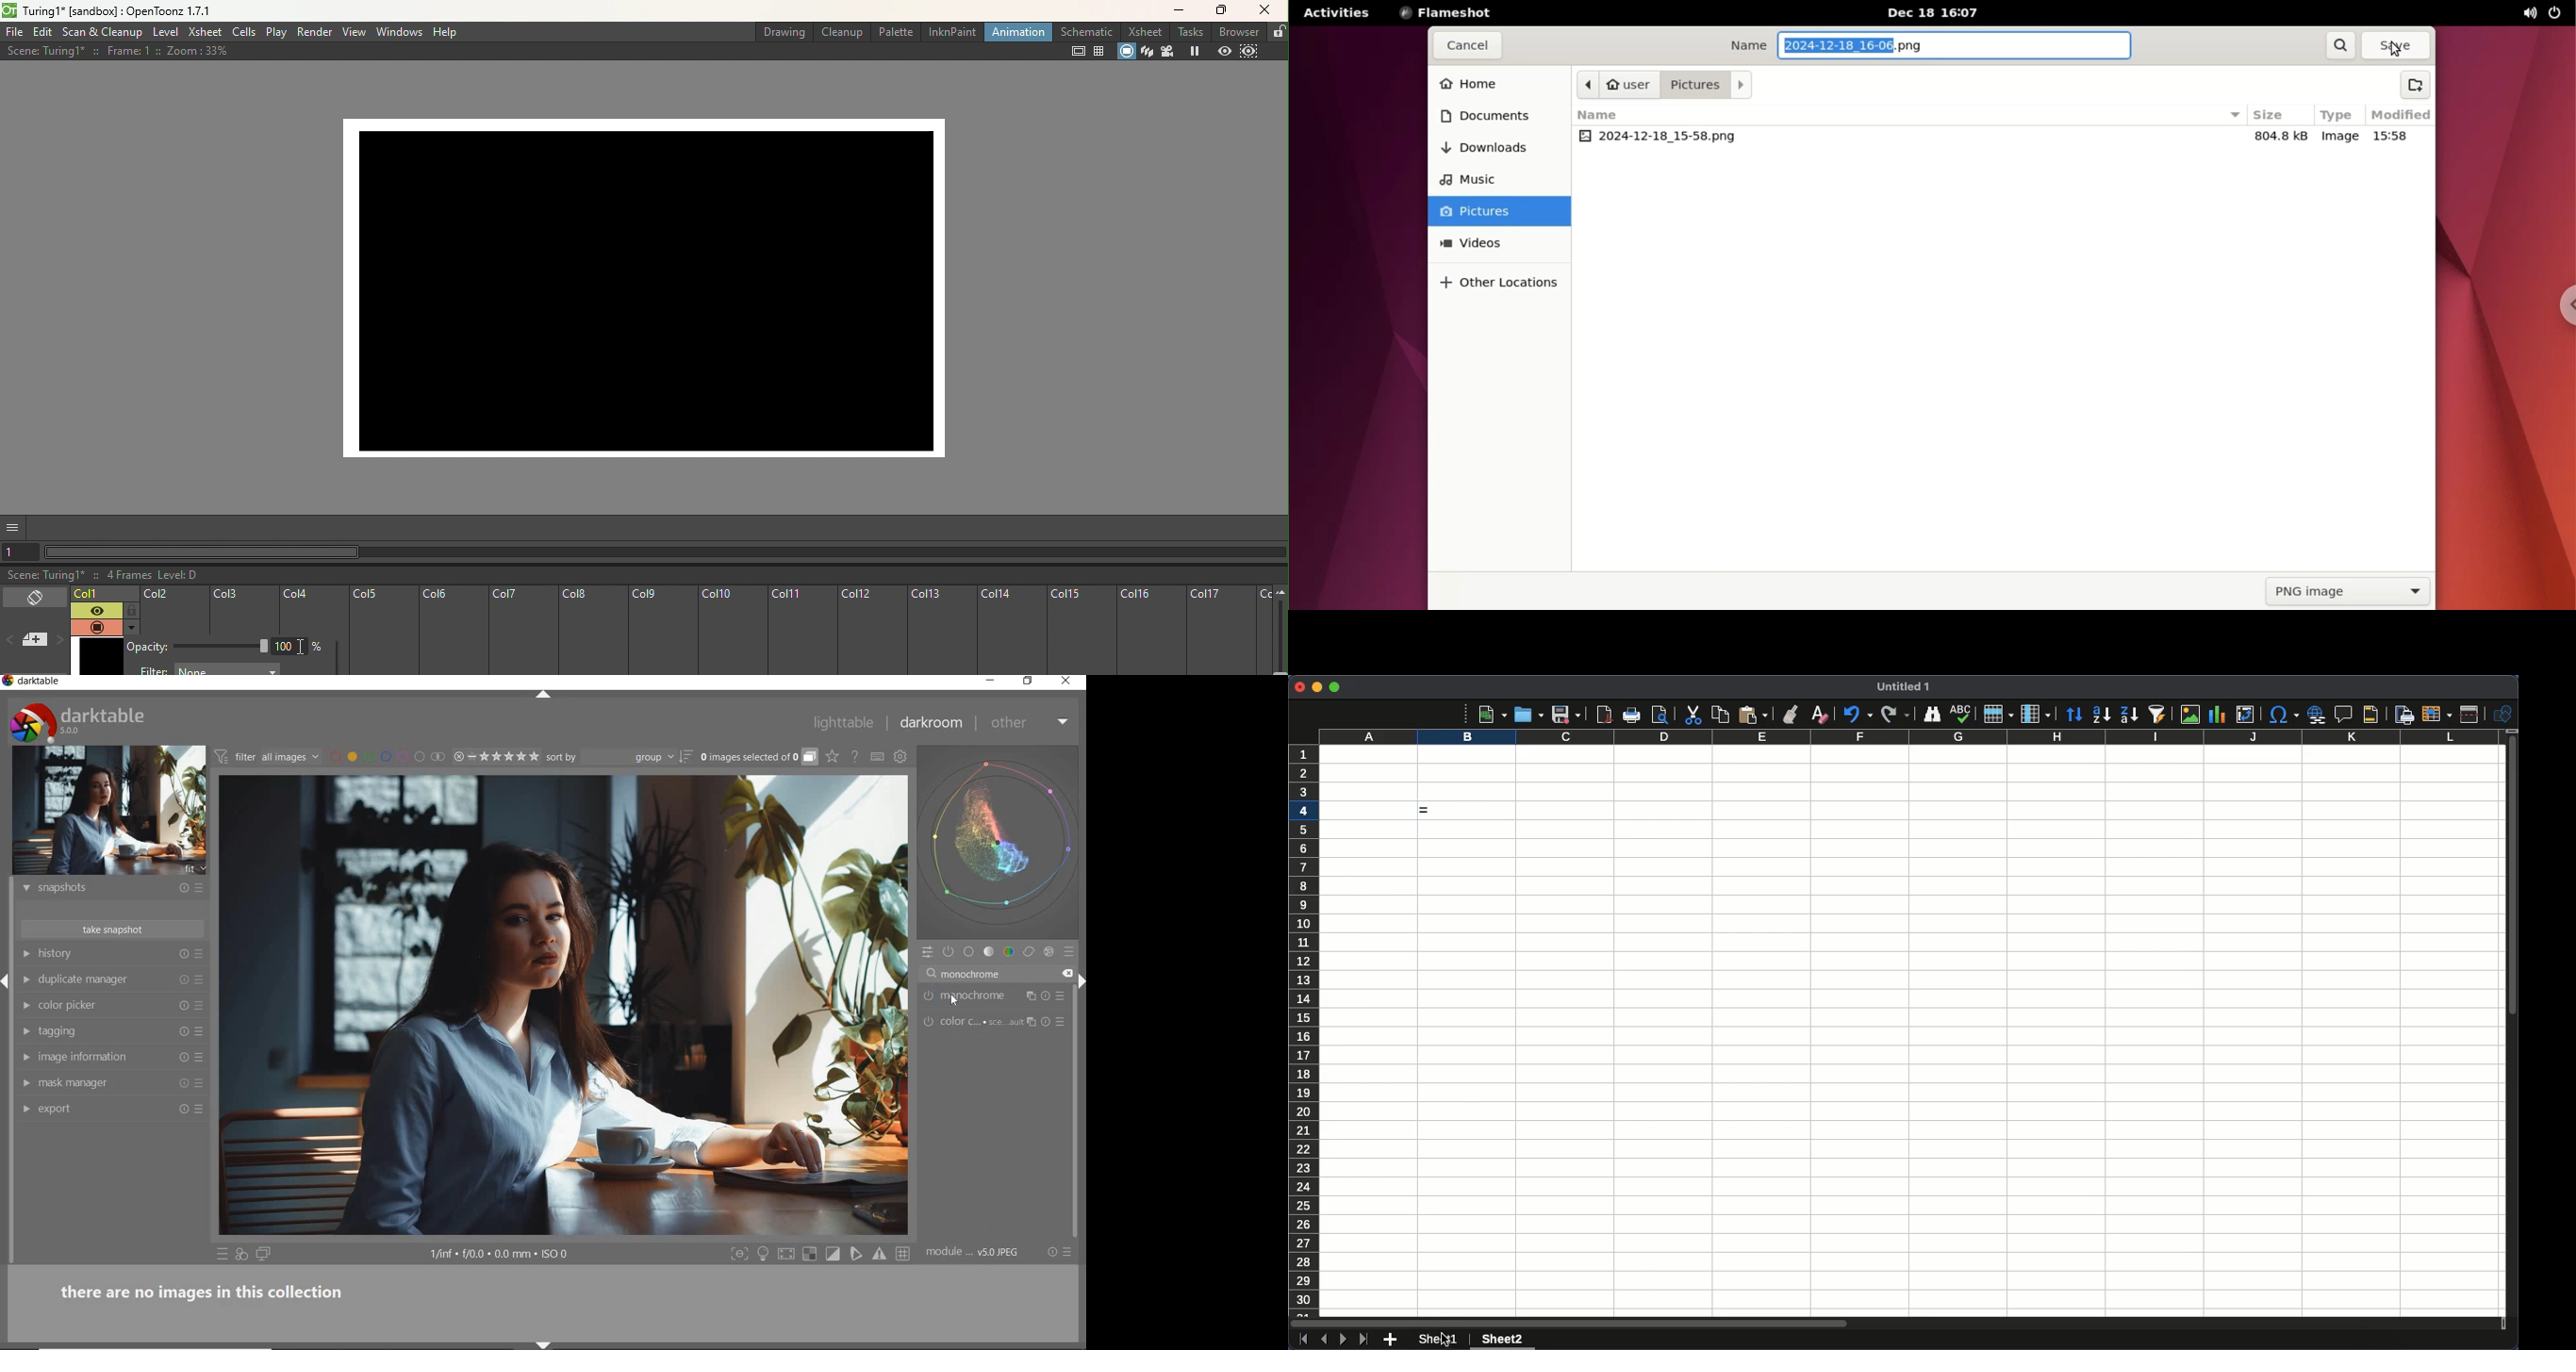 This screenshot has width=2576, height=1372. I want to click on Autofilter, so click(2156, 714).